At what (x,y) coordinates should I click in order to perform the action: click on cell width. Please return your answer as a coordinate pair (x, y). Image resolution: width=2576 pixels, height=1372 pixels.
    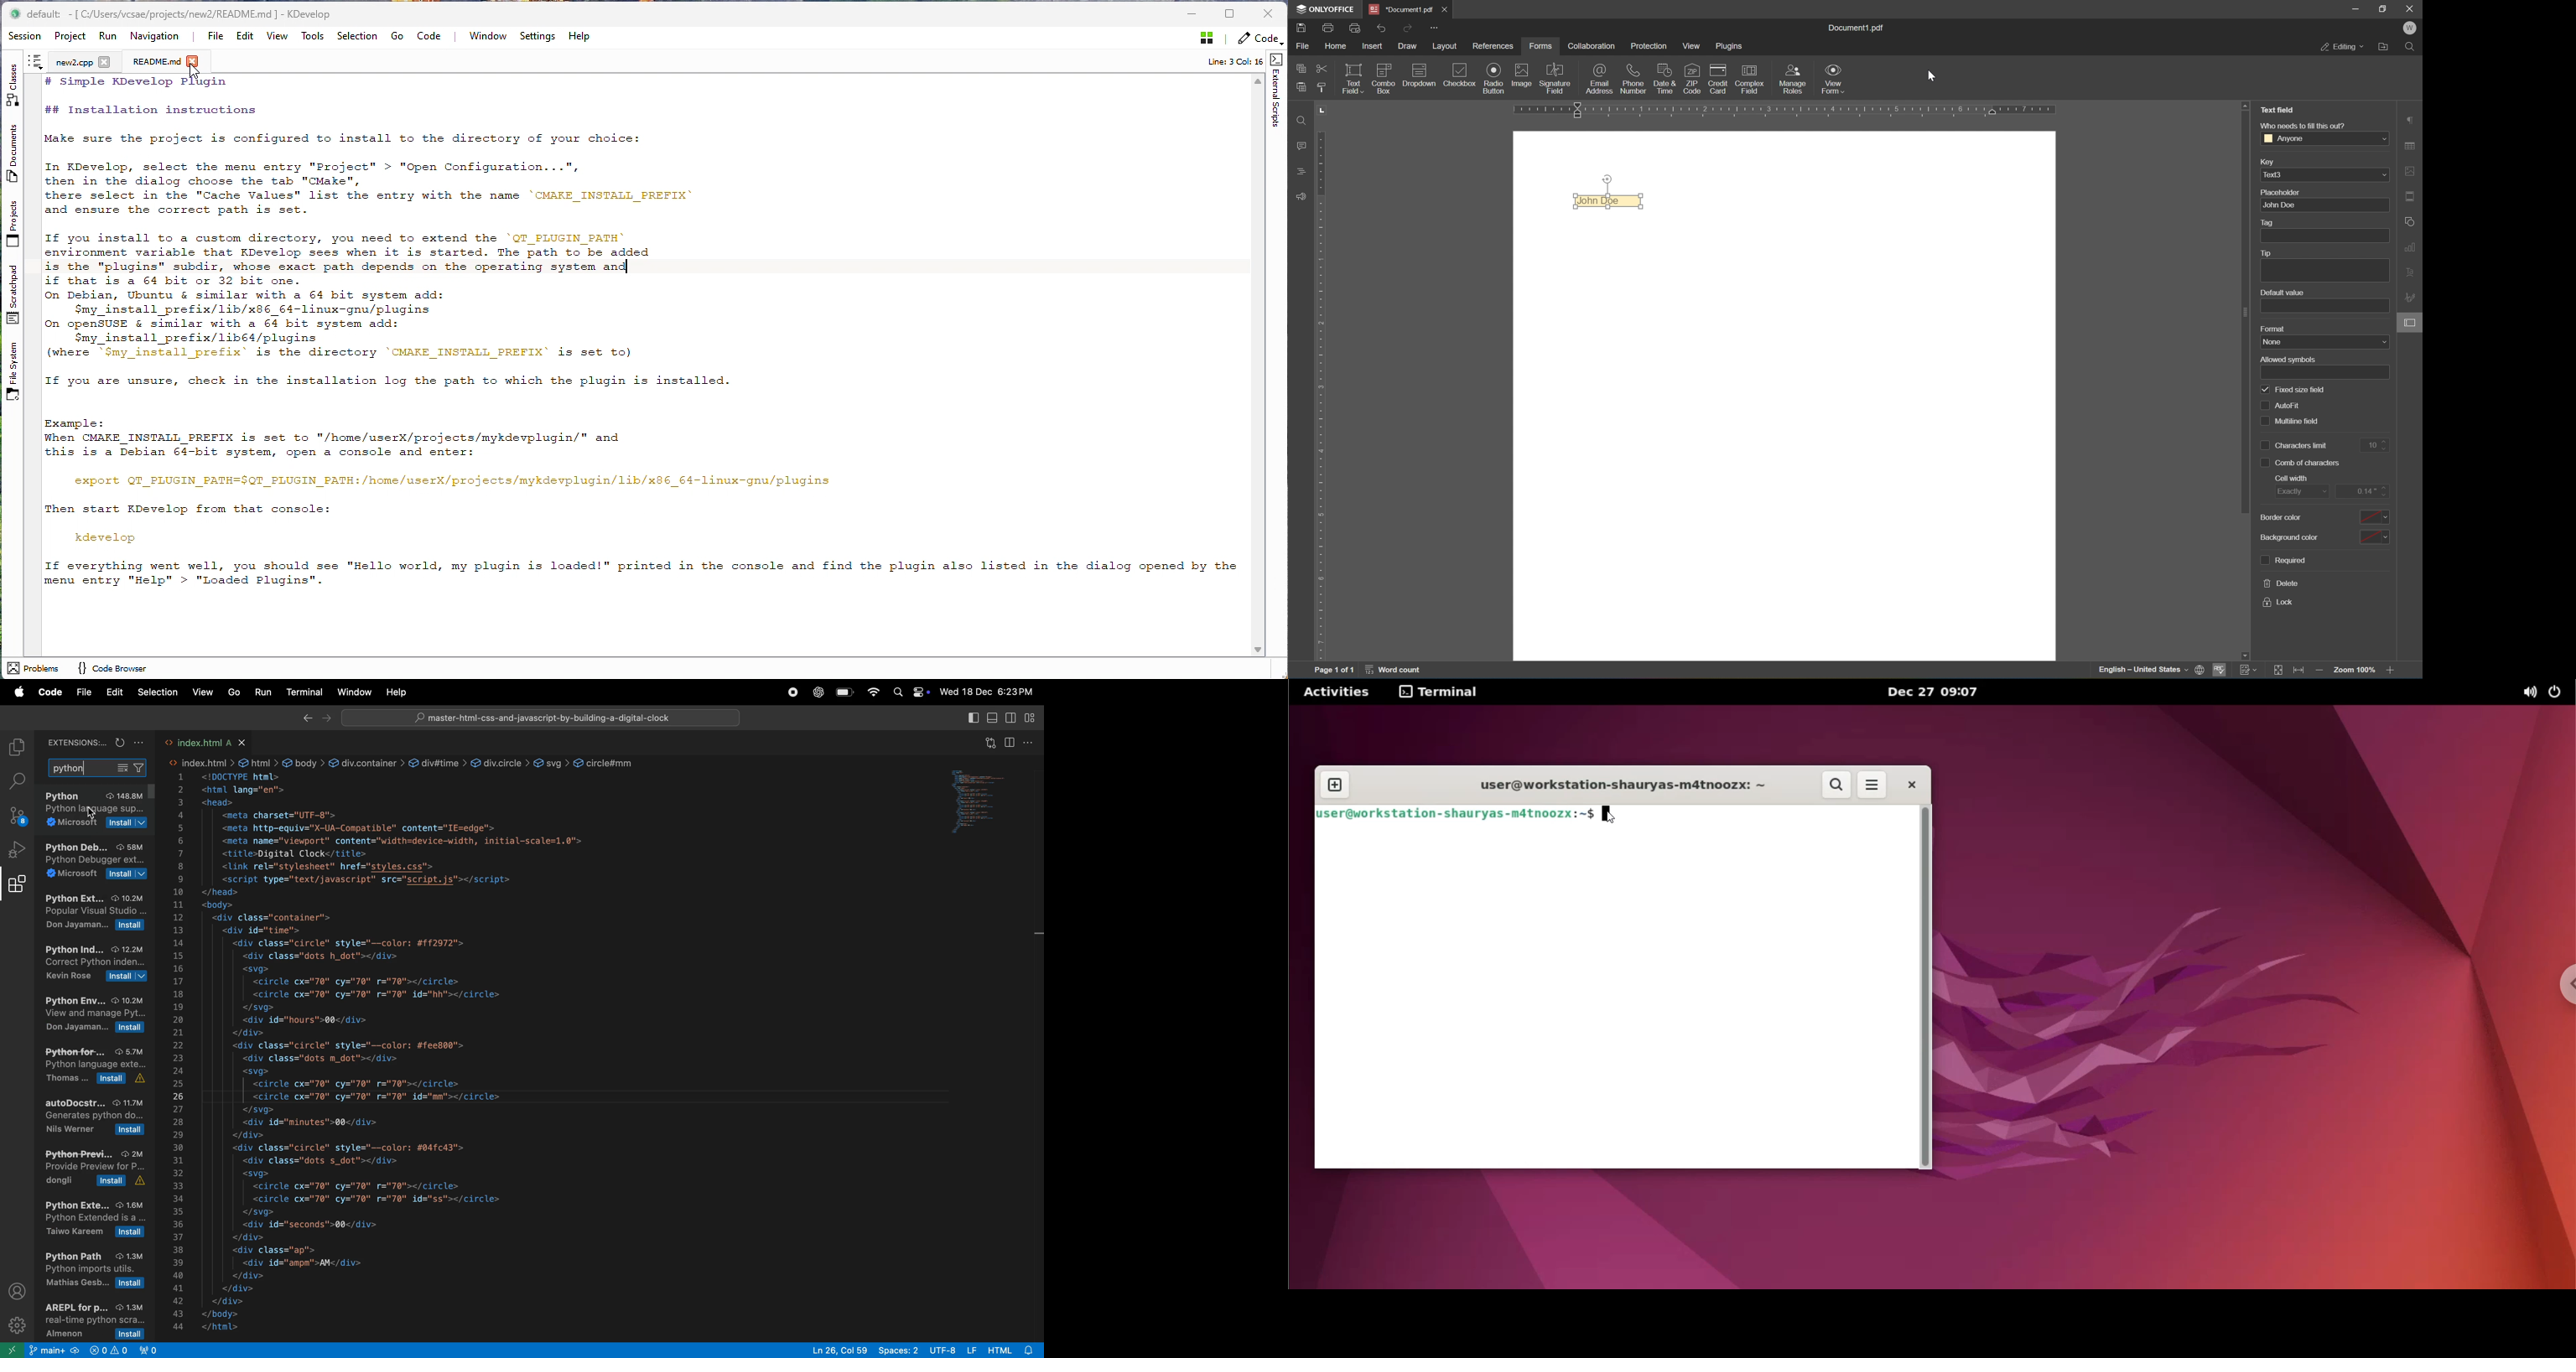
    Looking at the image, I should click on (2292, 477).